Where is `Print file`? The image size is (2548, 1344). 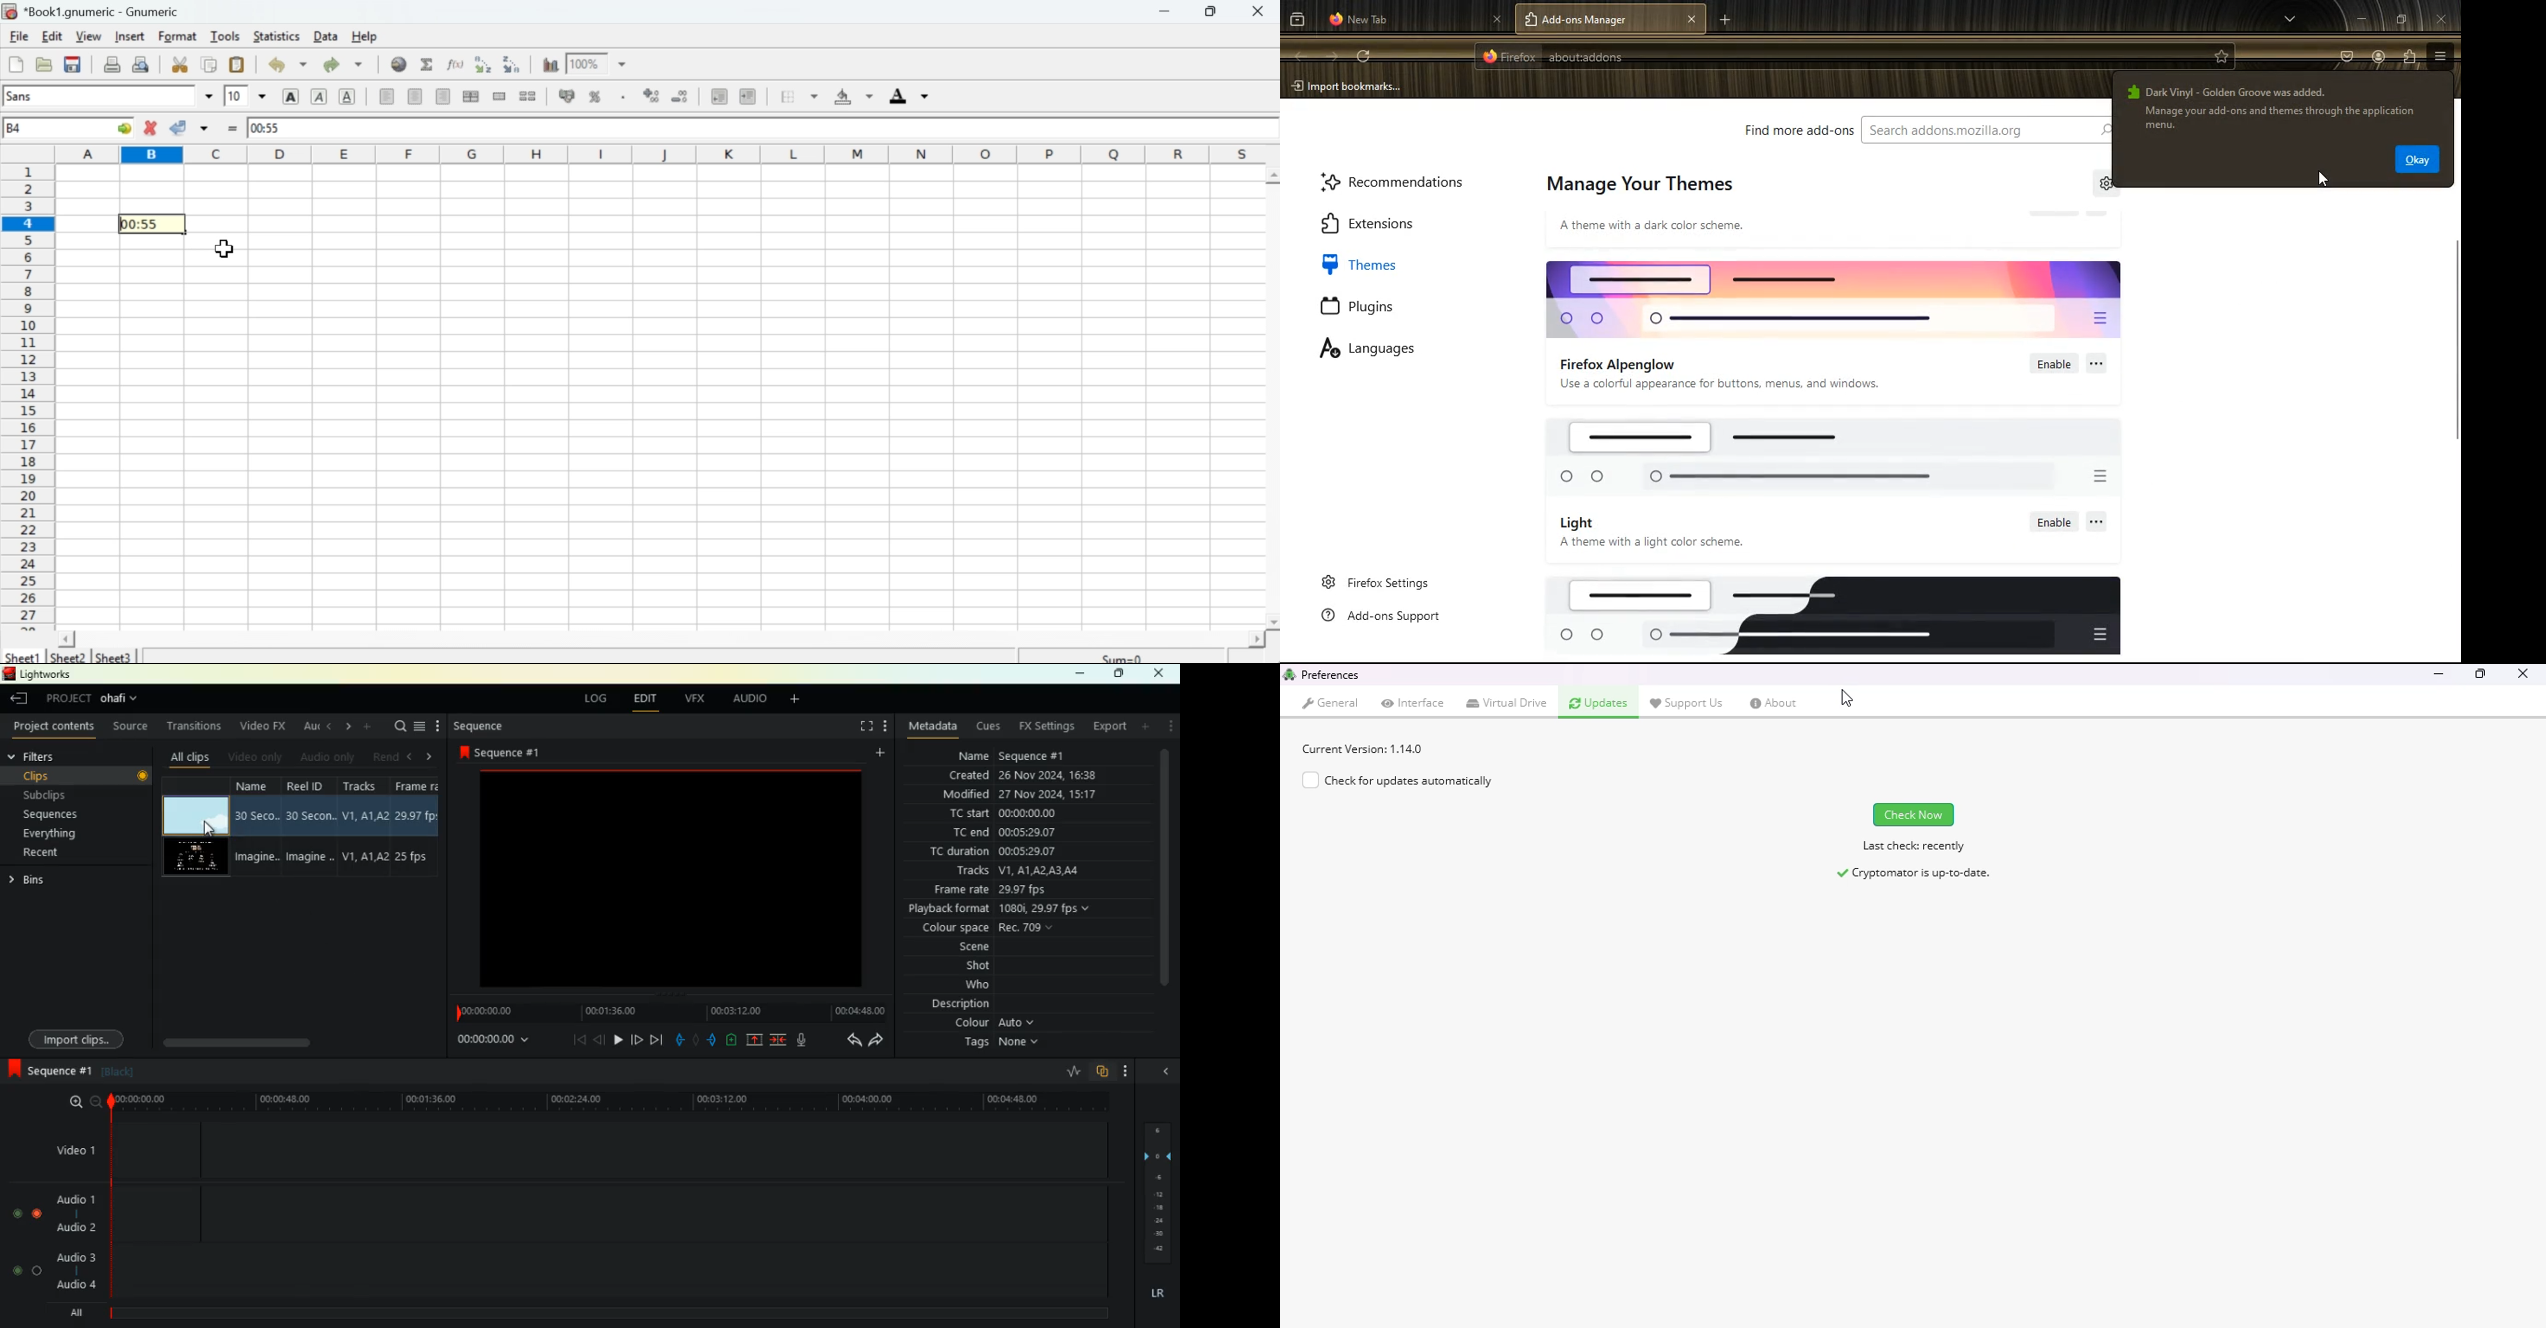 Print file is located at coordinates (112, 64).